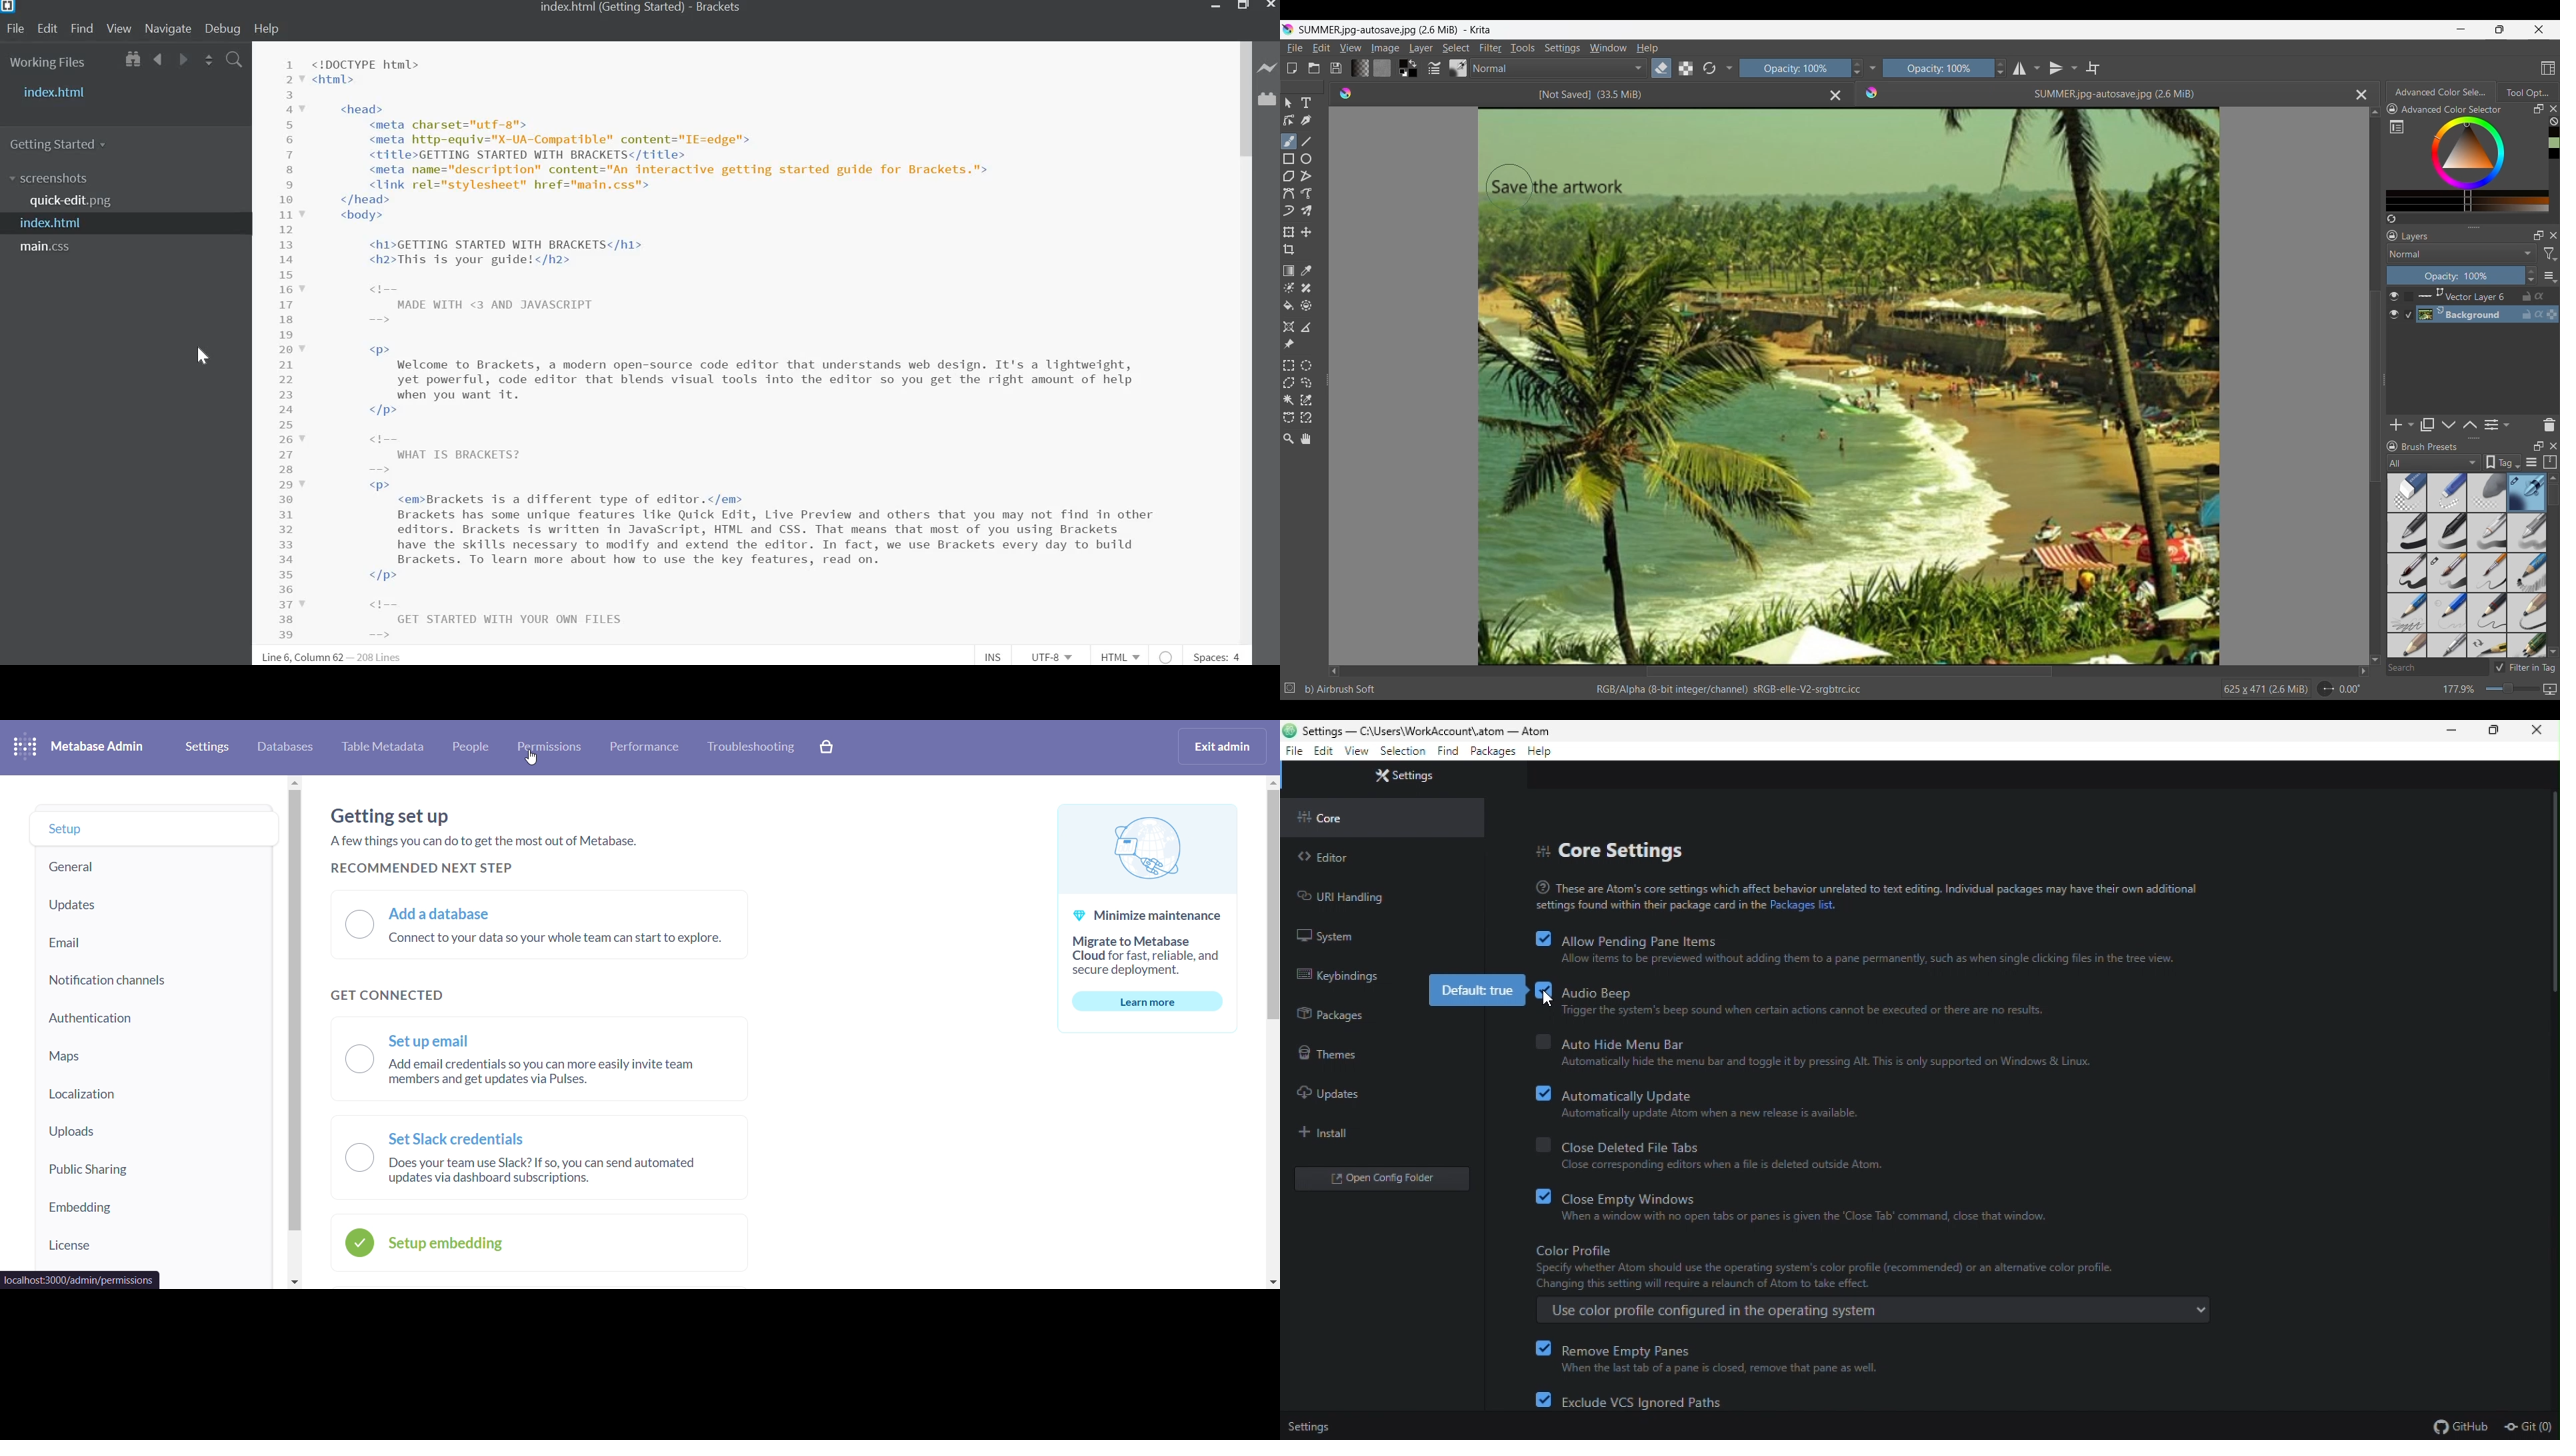 The image size is (2576, 1456). What do you see at coordinates (1290, 688) in the screenshot?
I see `No selection ` at bounding box center [1290, 688].